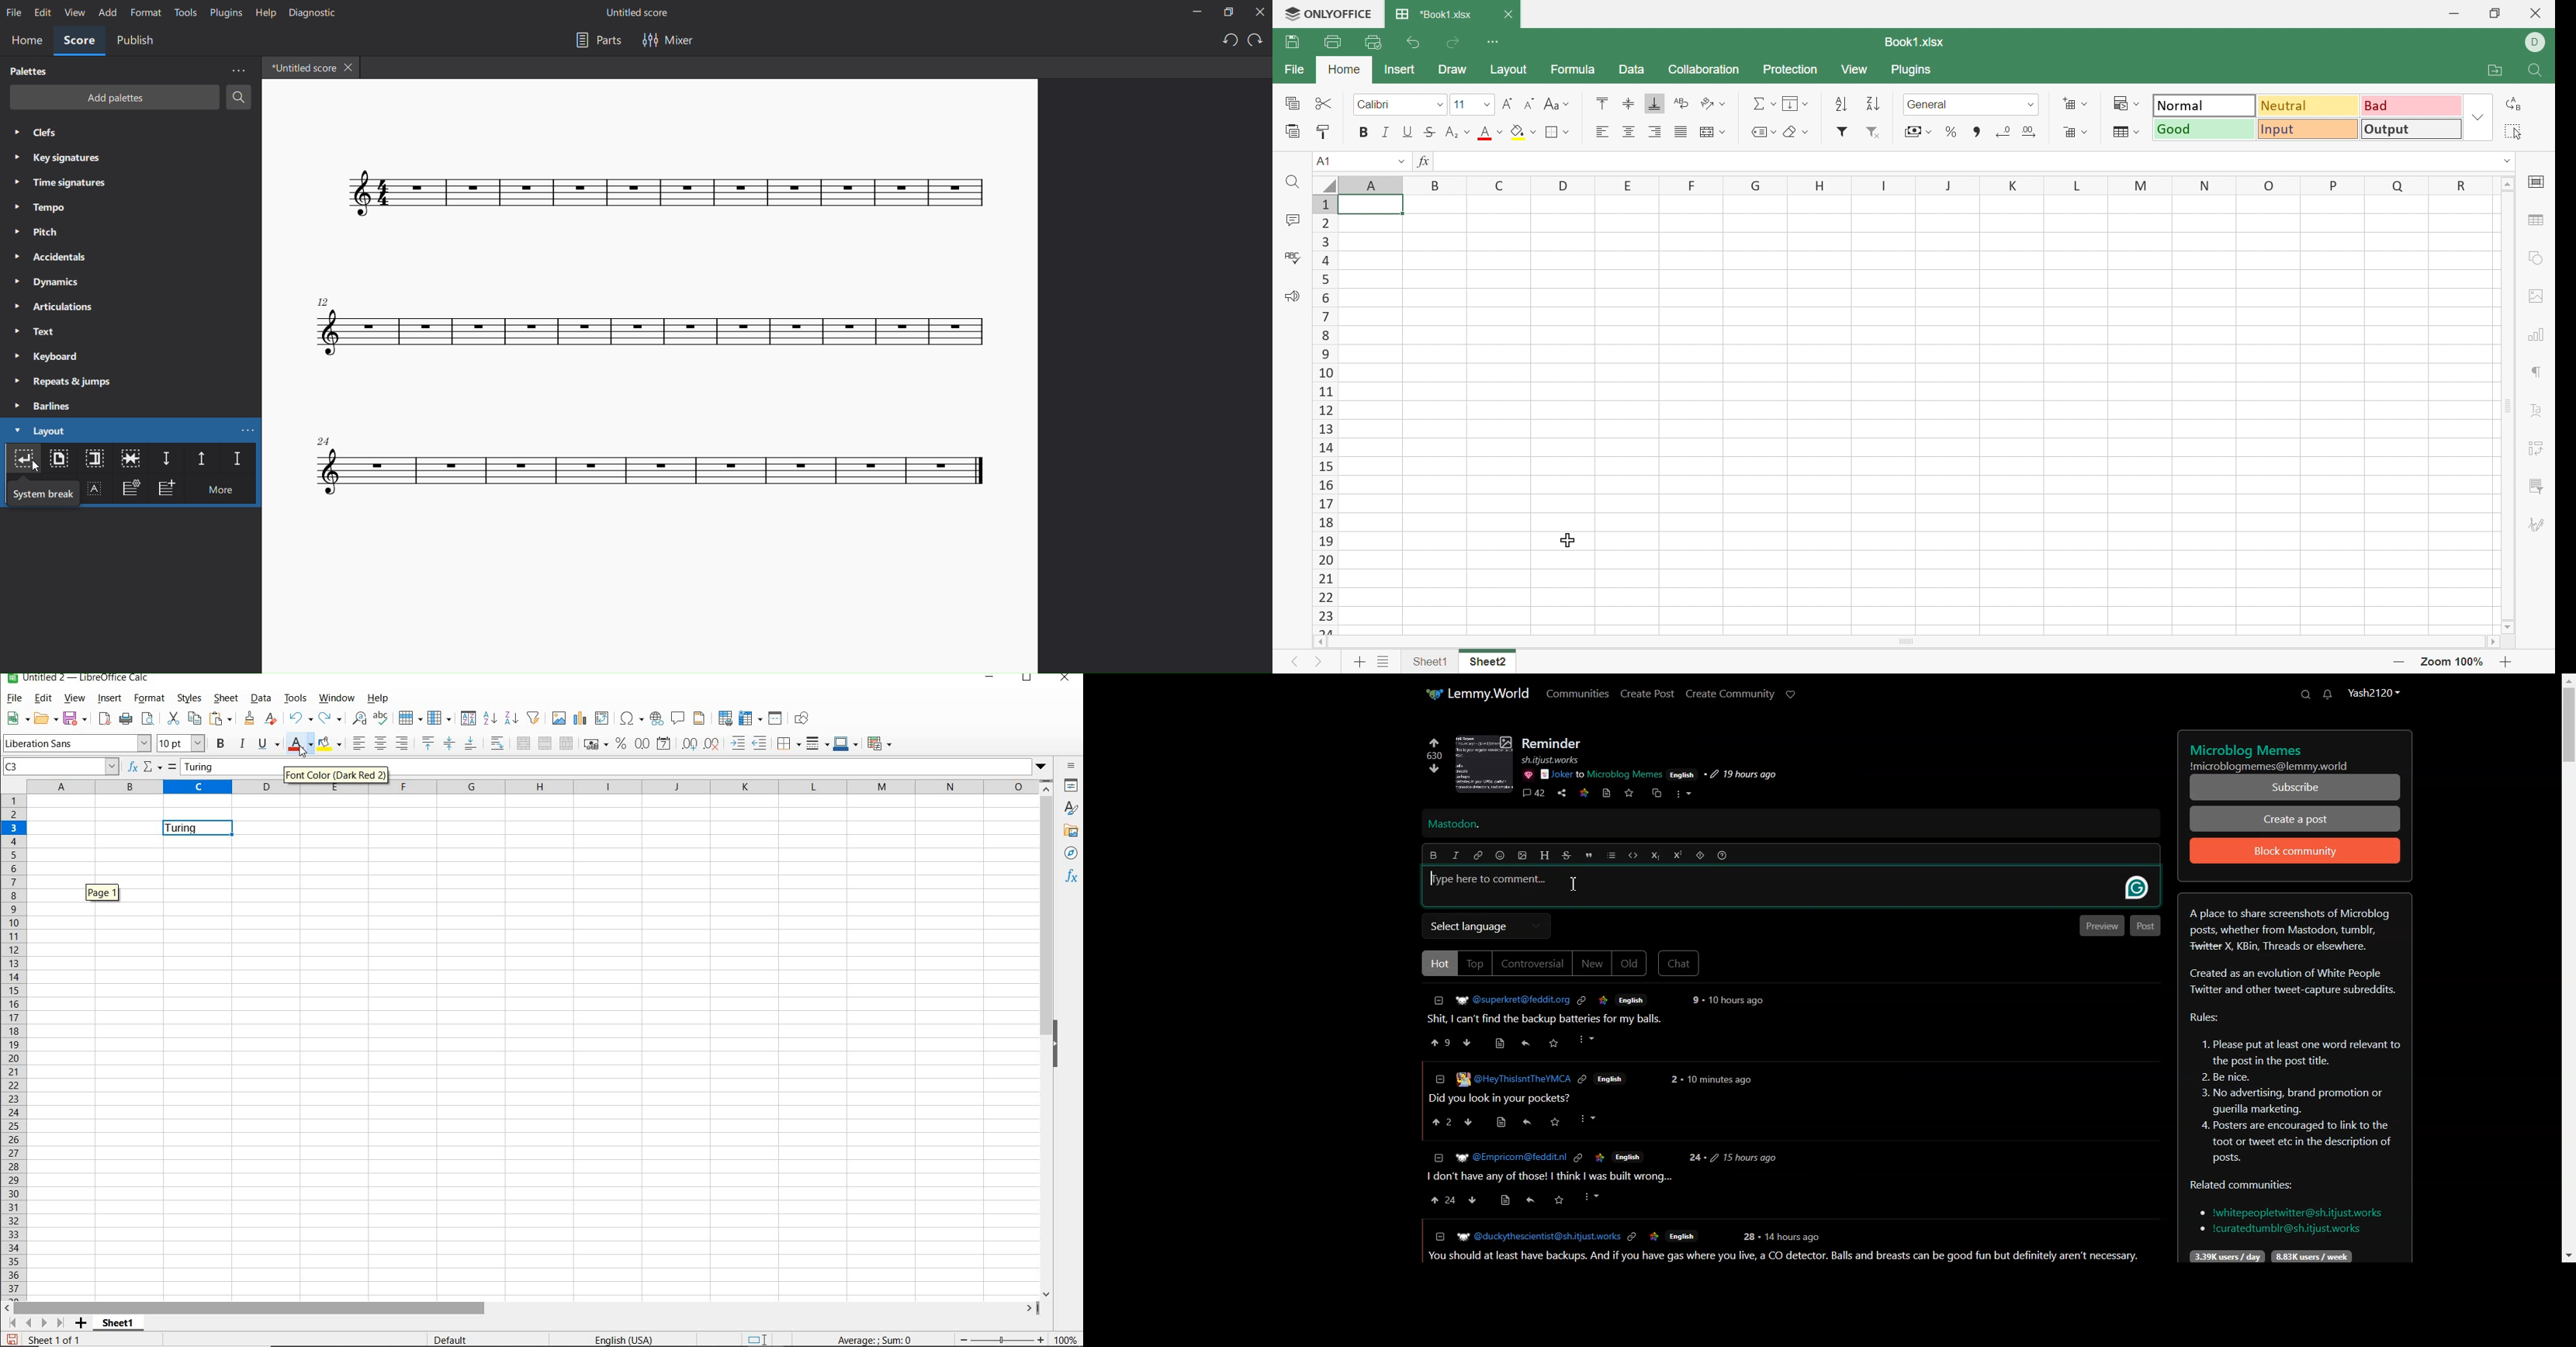 The width and height of the screenshot is (2576, 1372). I want to click on Text Cursor, so click(1575, 884).